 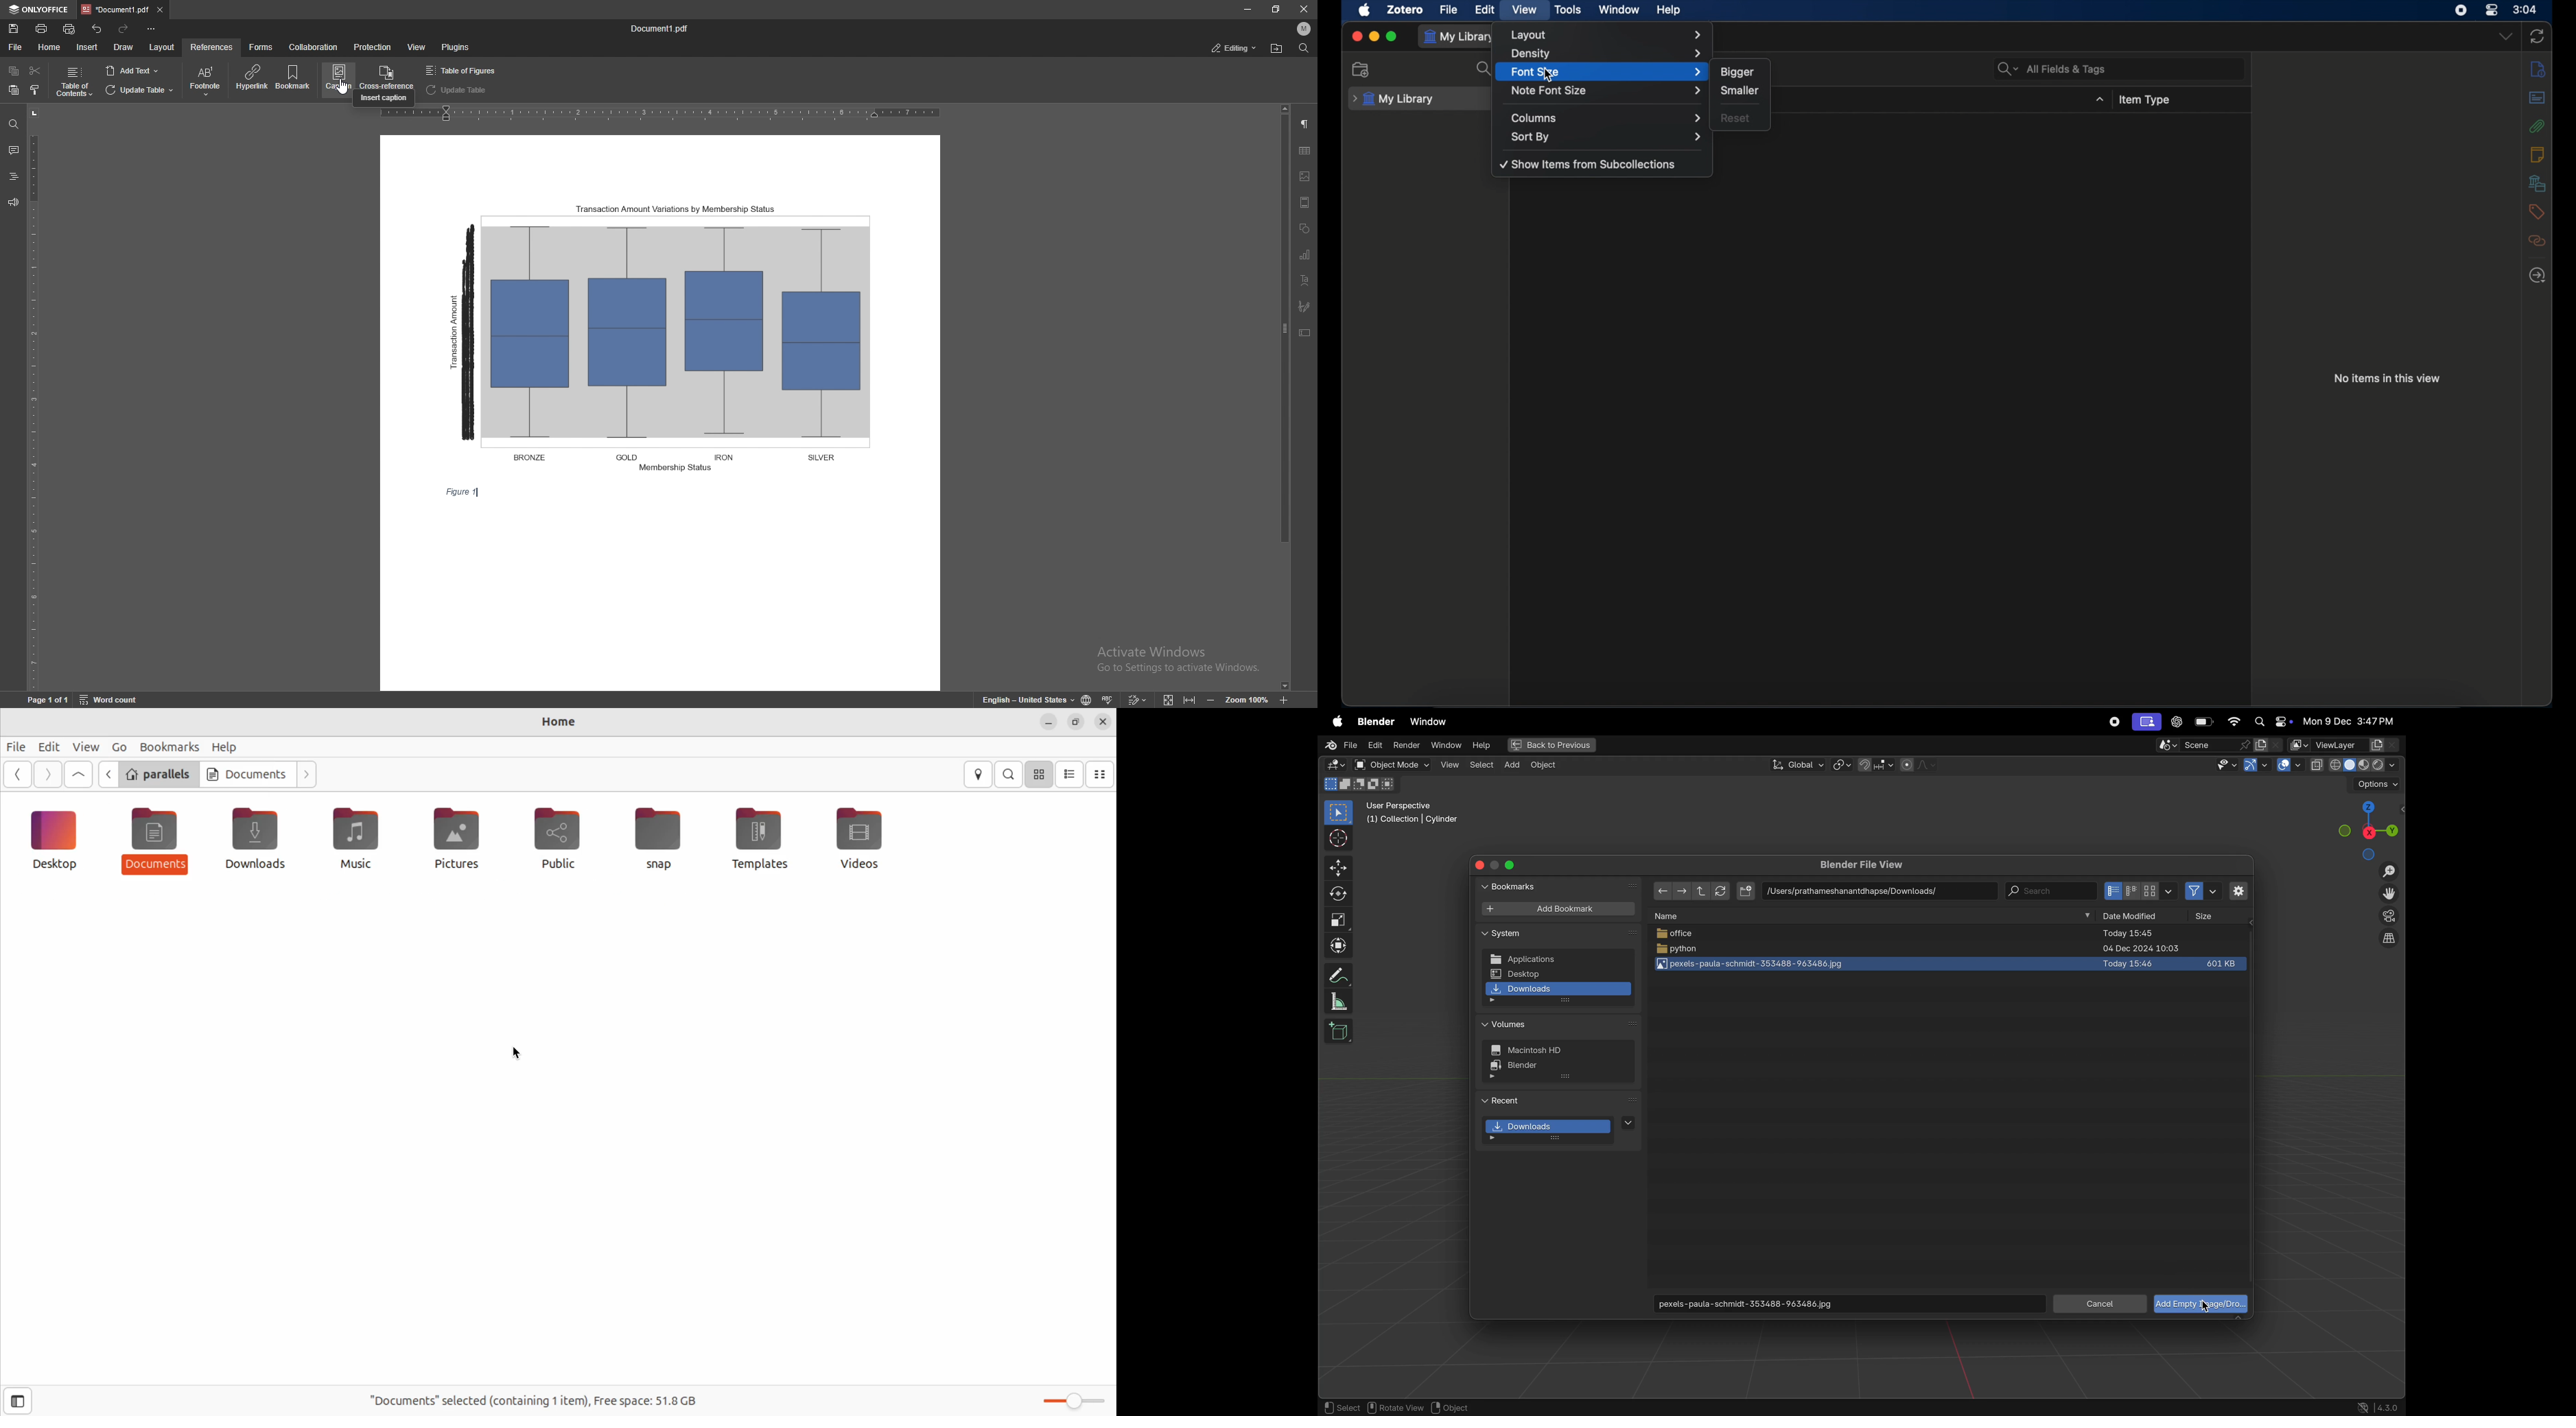 I want to click on locate, so click(x=2538, y=275).